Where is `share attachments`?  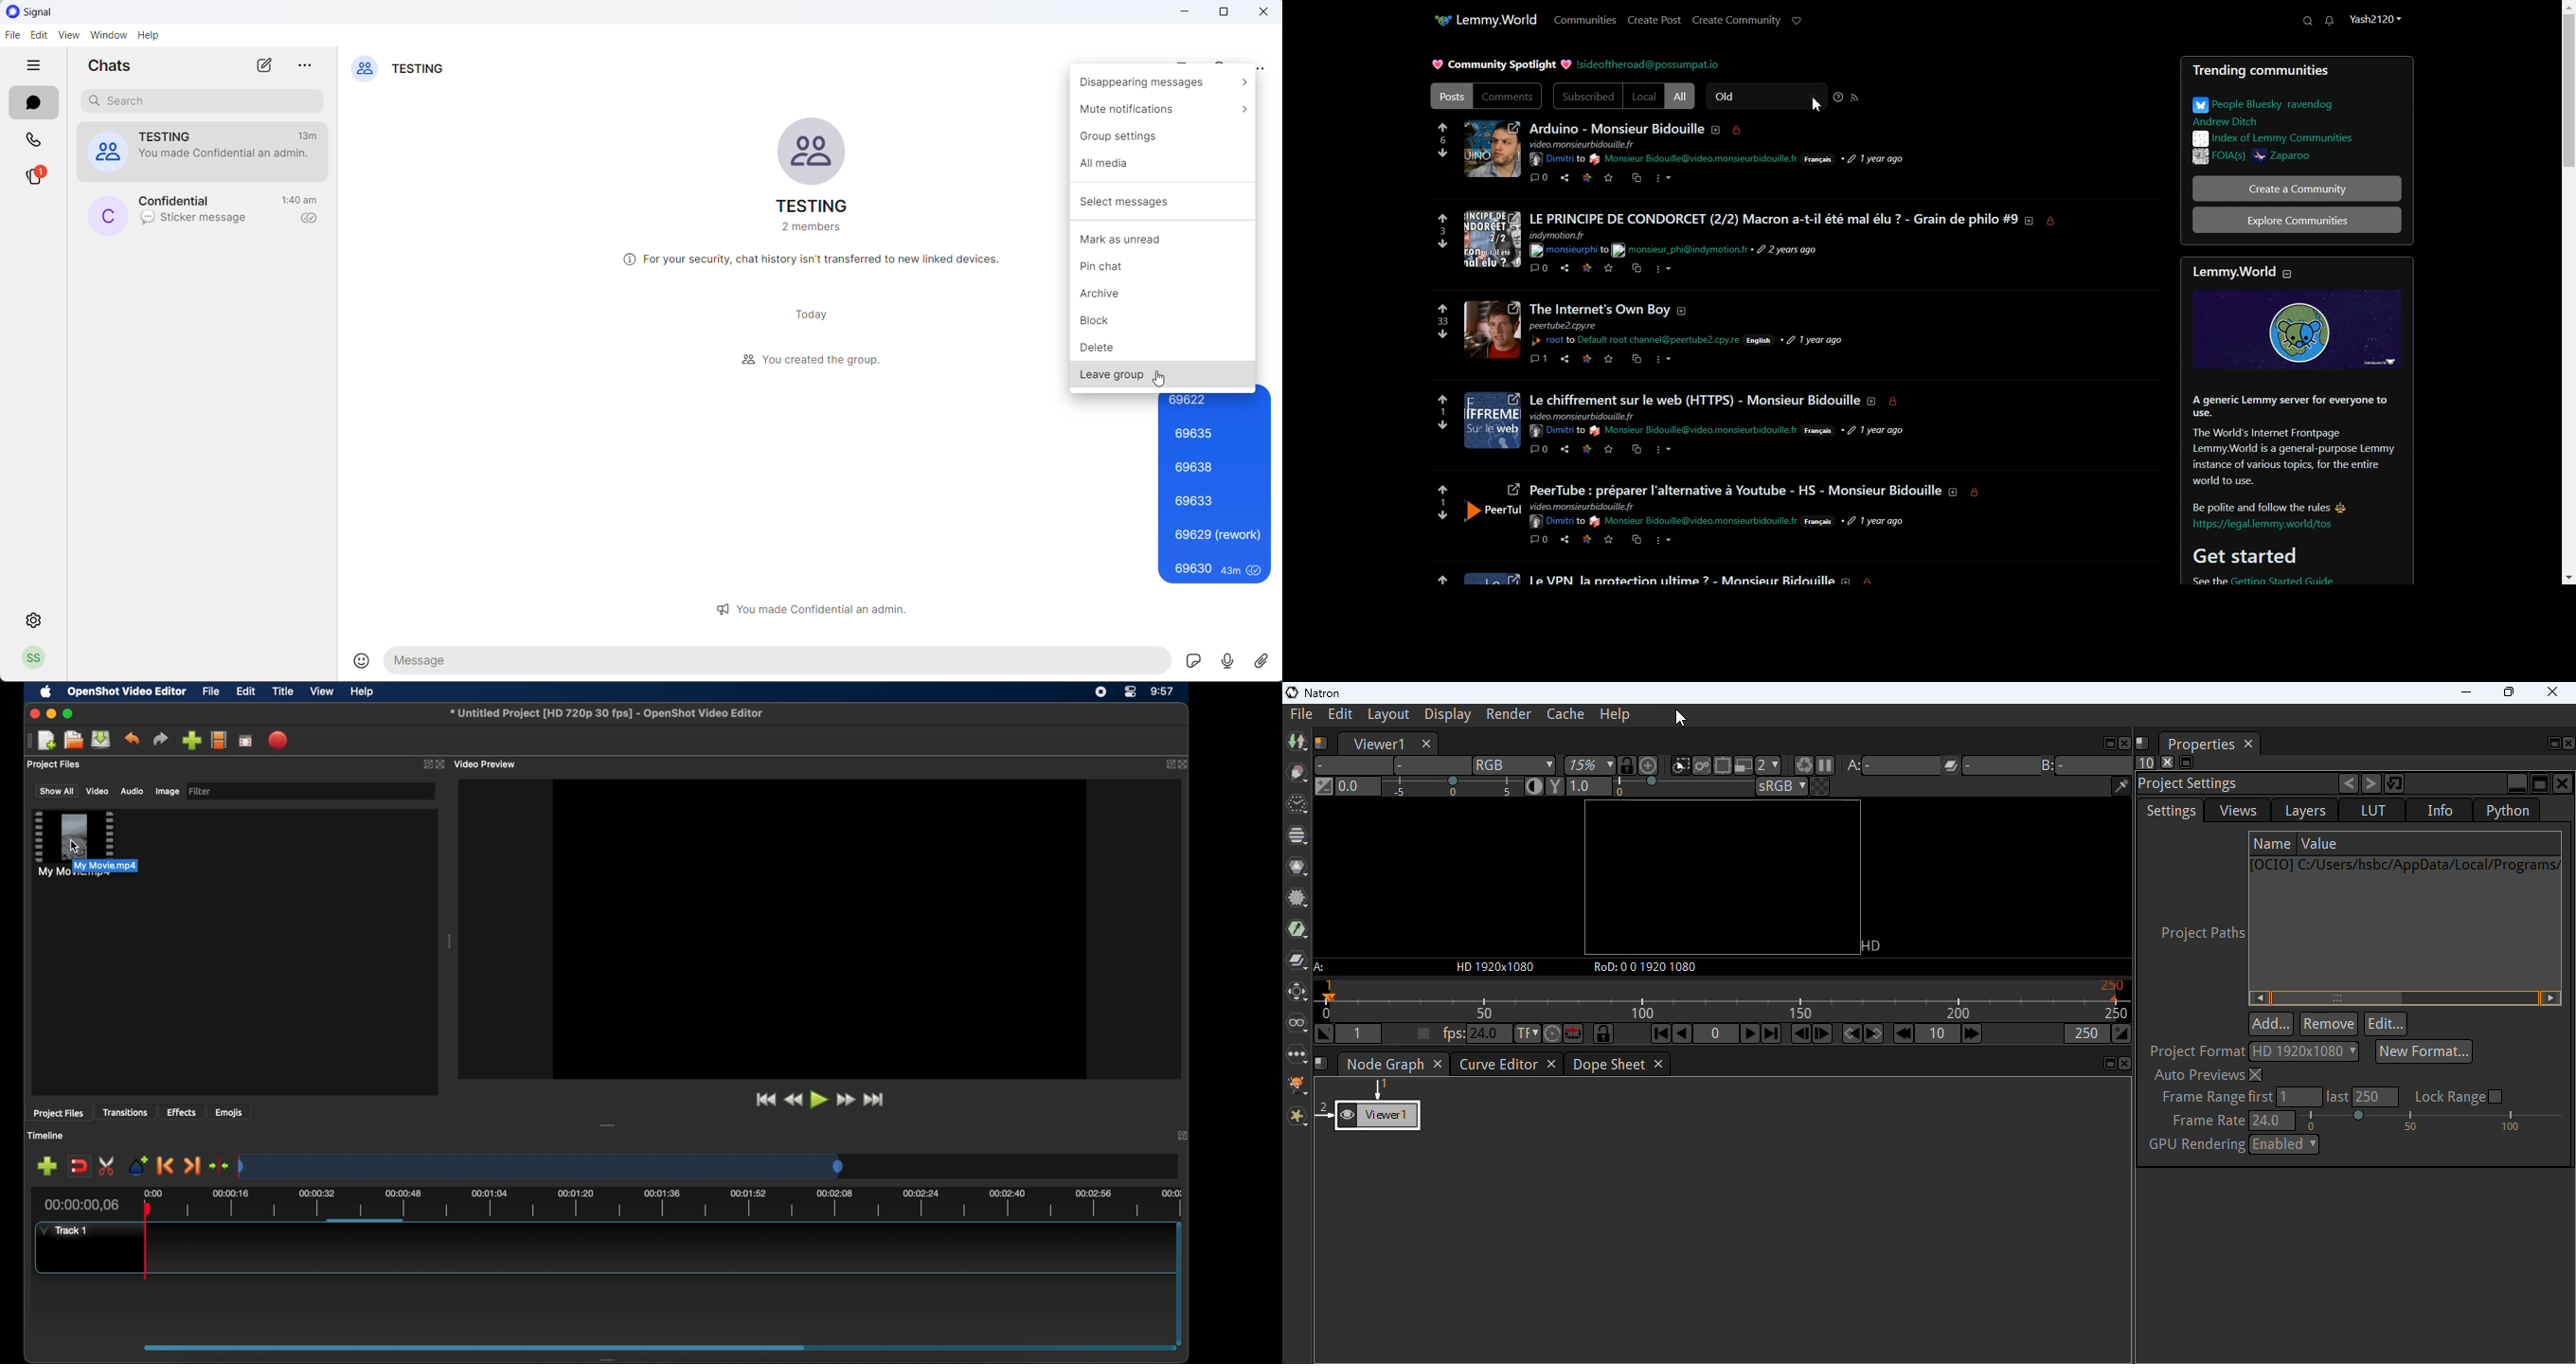 share attachments is located at coordinates (1267, 659).